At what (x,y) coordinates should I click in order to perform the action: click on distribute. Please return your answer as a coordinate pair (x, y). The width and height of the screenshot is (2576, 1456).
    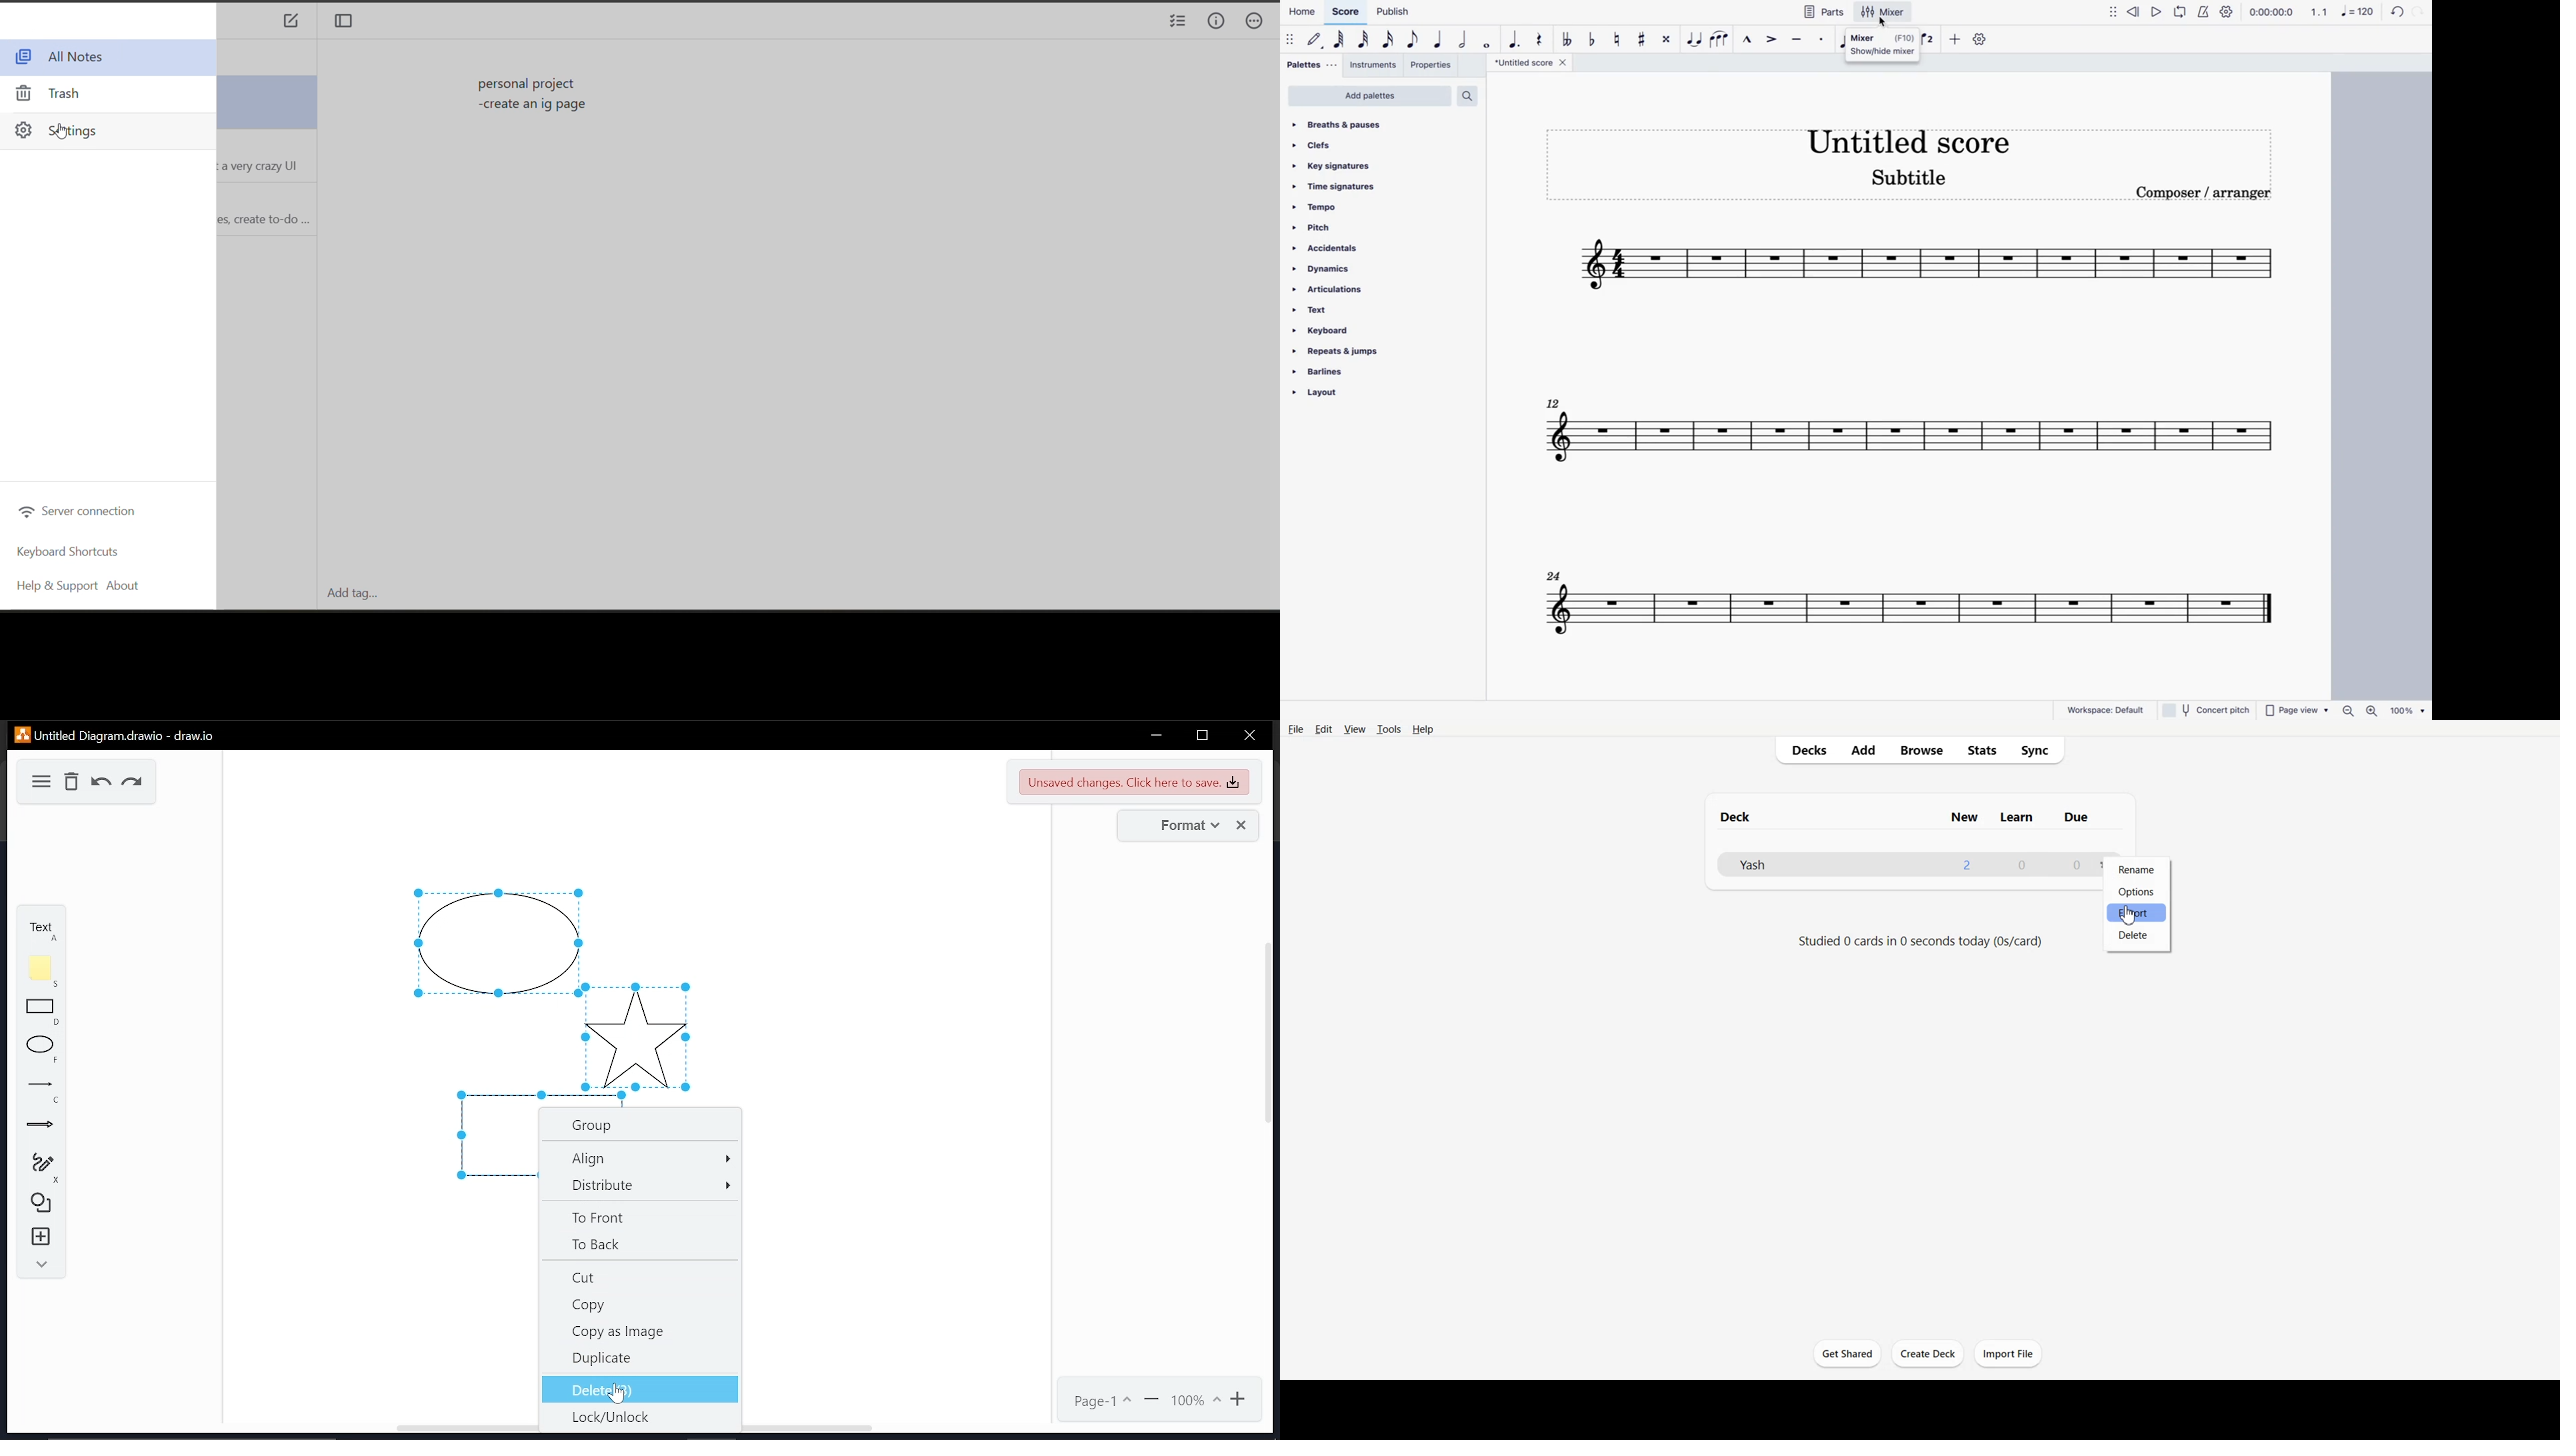
    Looking at the image, I should click on (644, 1184).